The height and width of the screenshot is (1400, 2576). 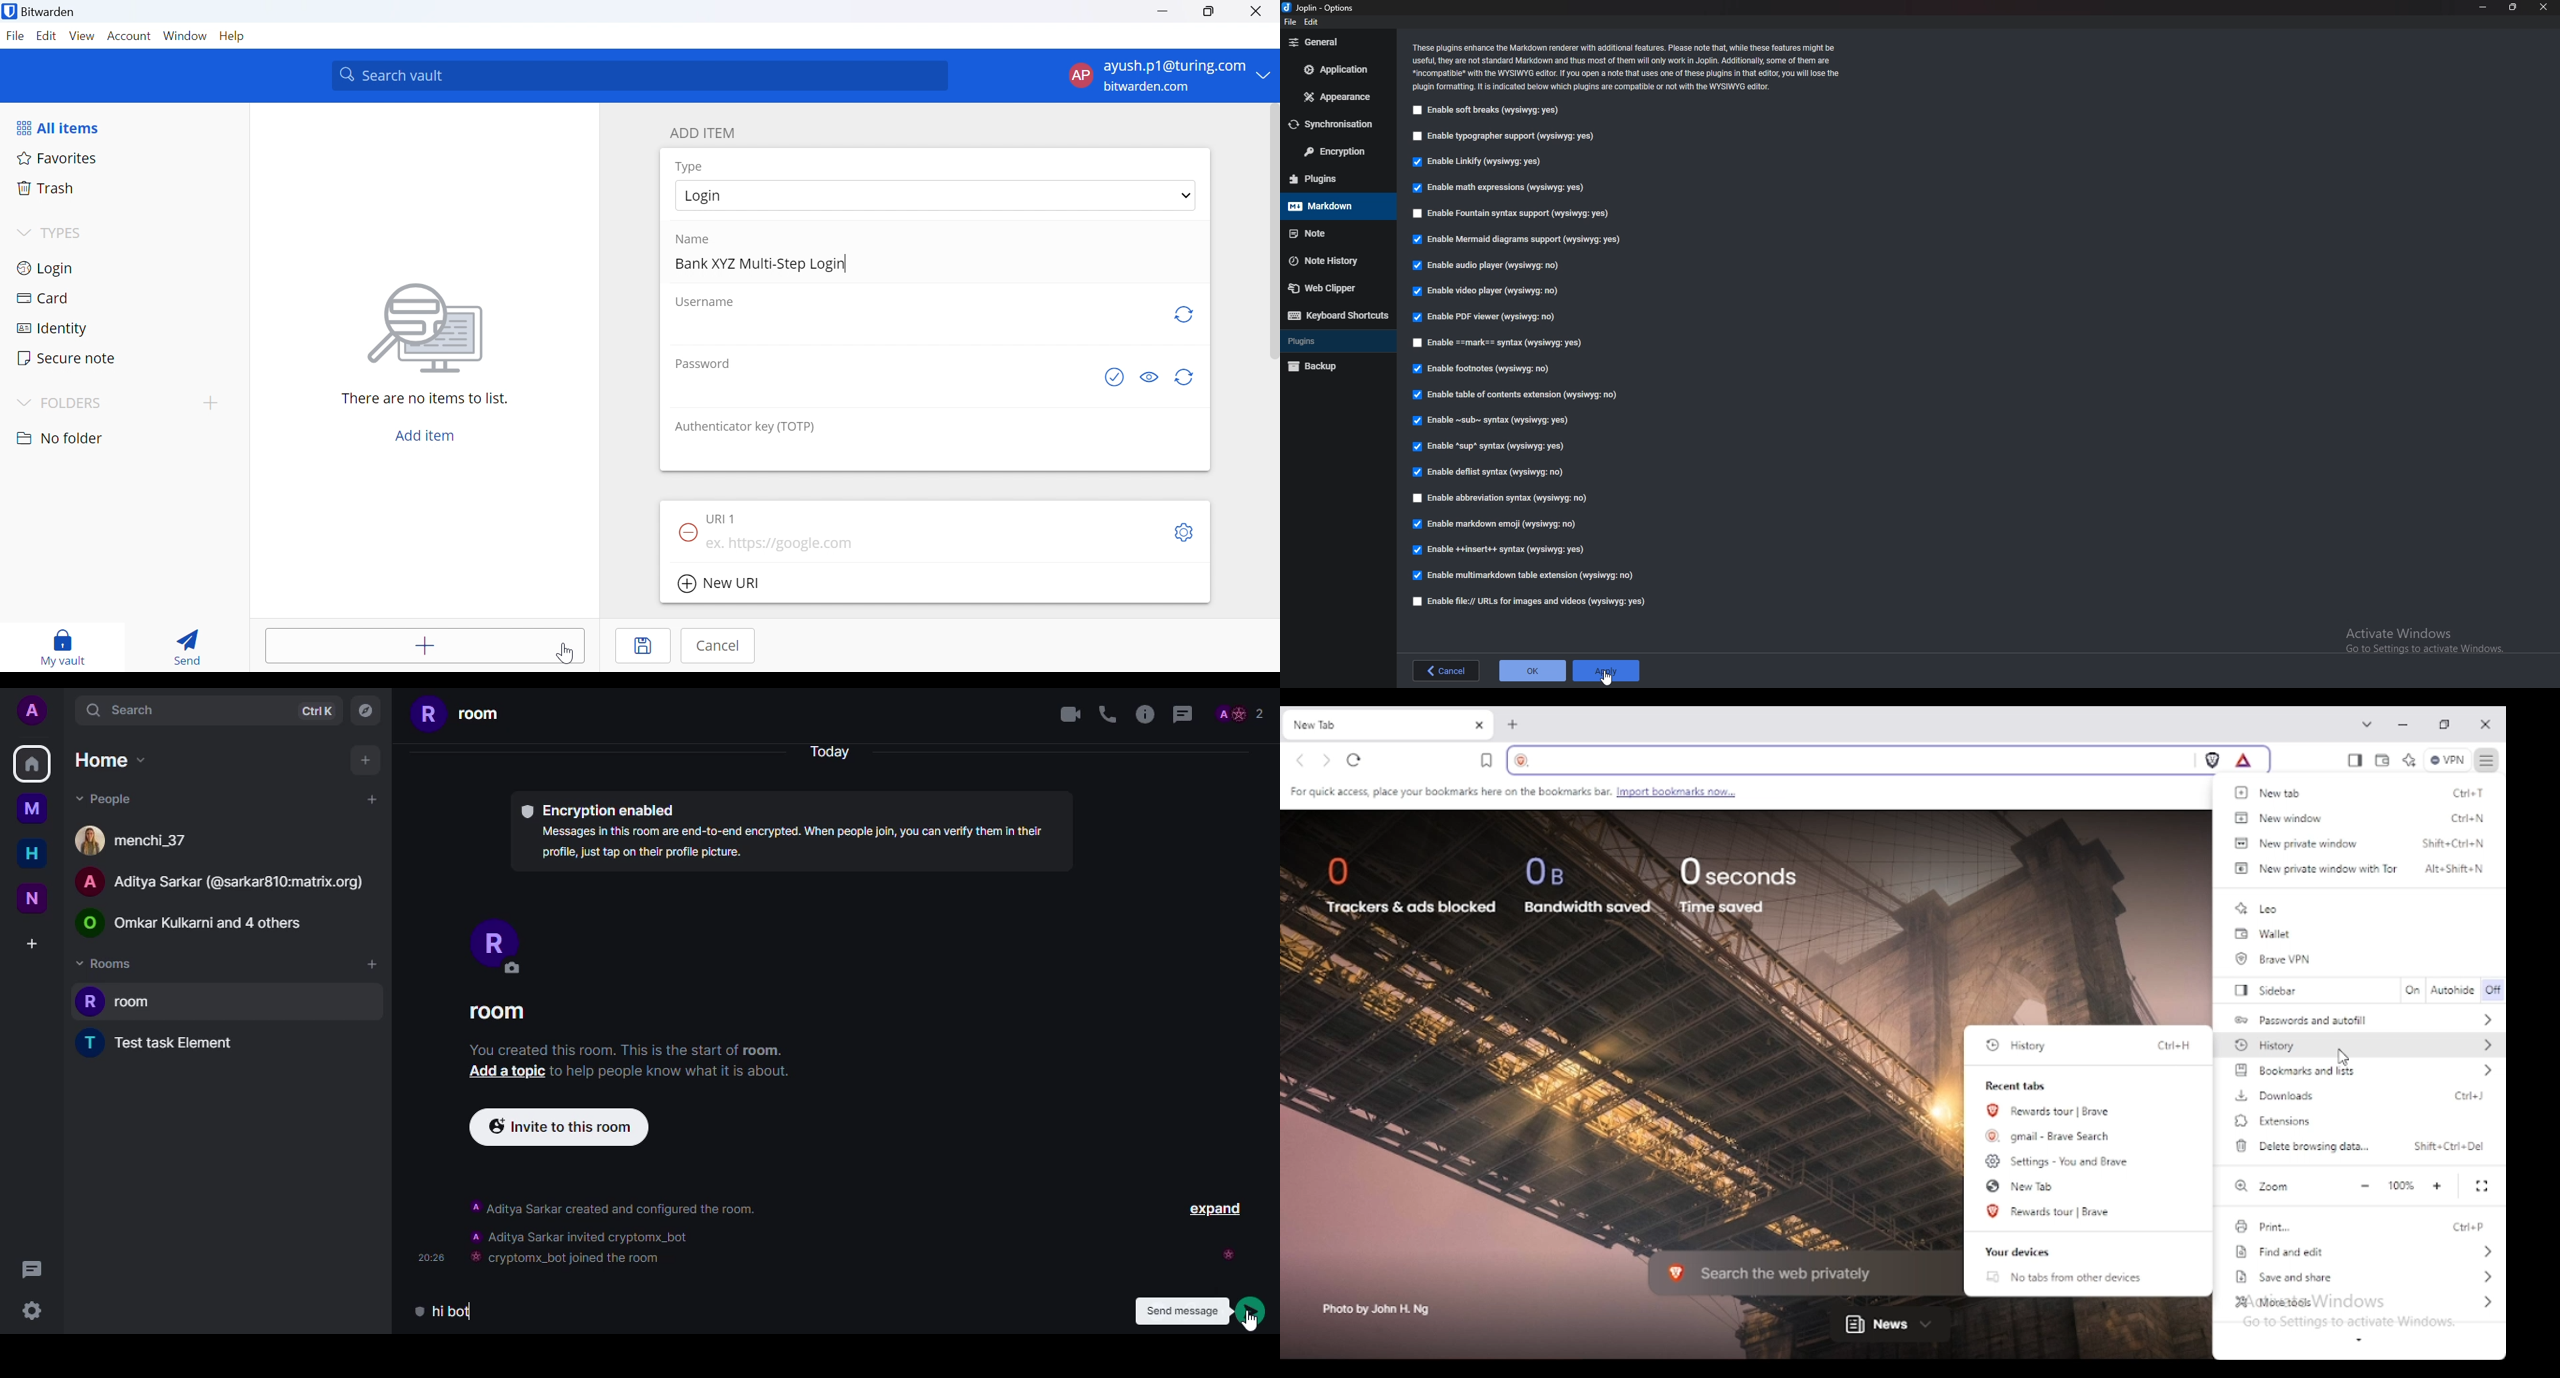 I want to click on FOLDERS, so click(x=78, y=403).